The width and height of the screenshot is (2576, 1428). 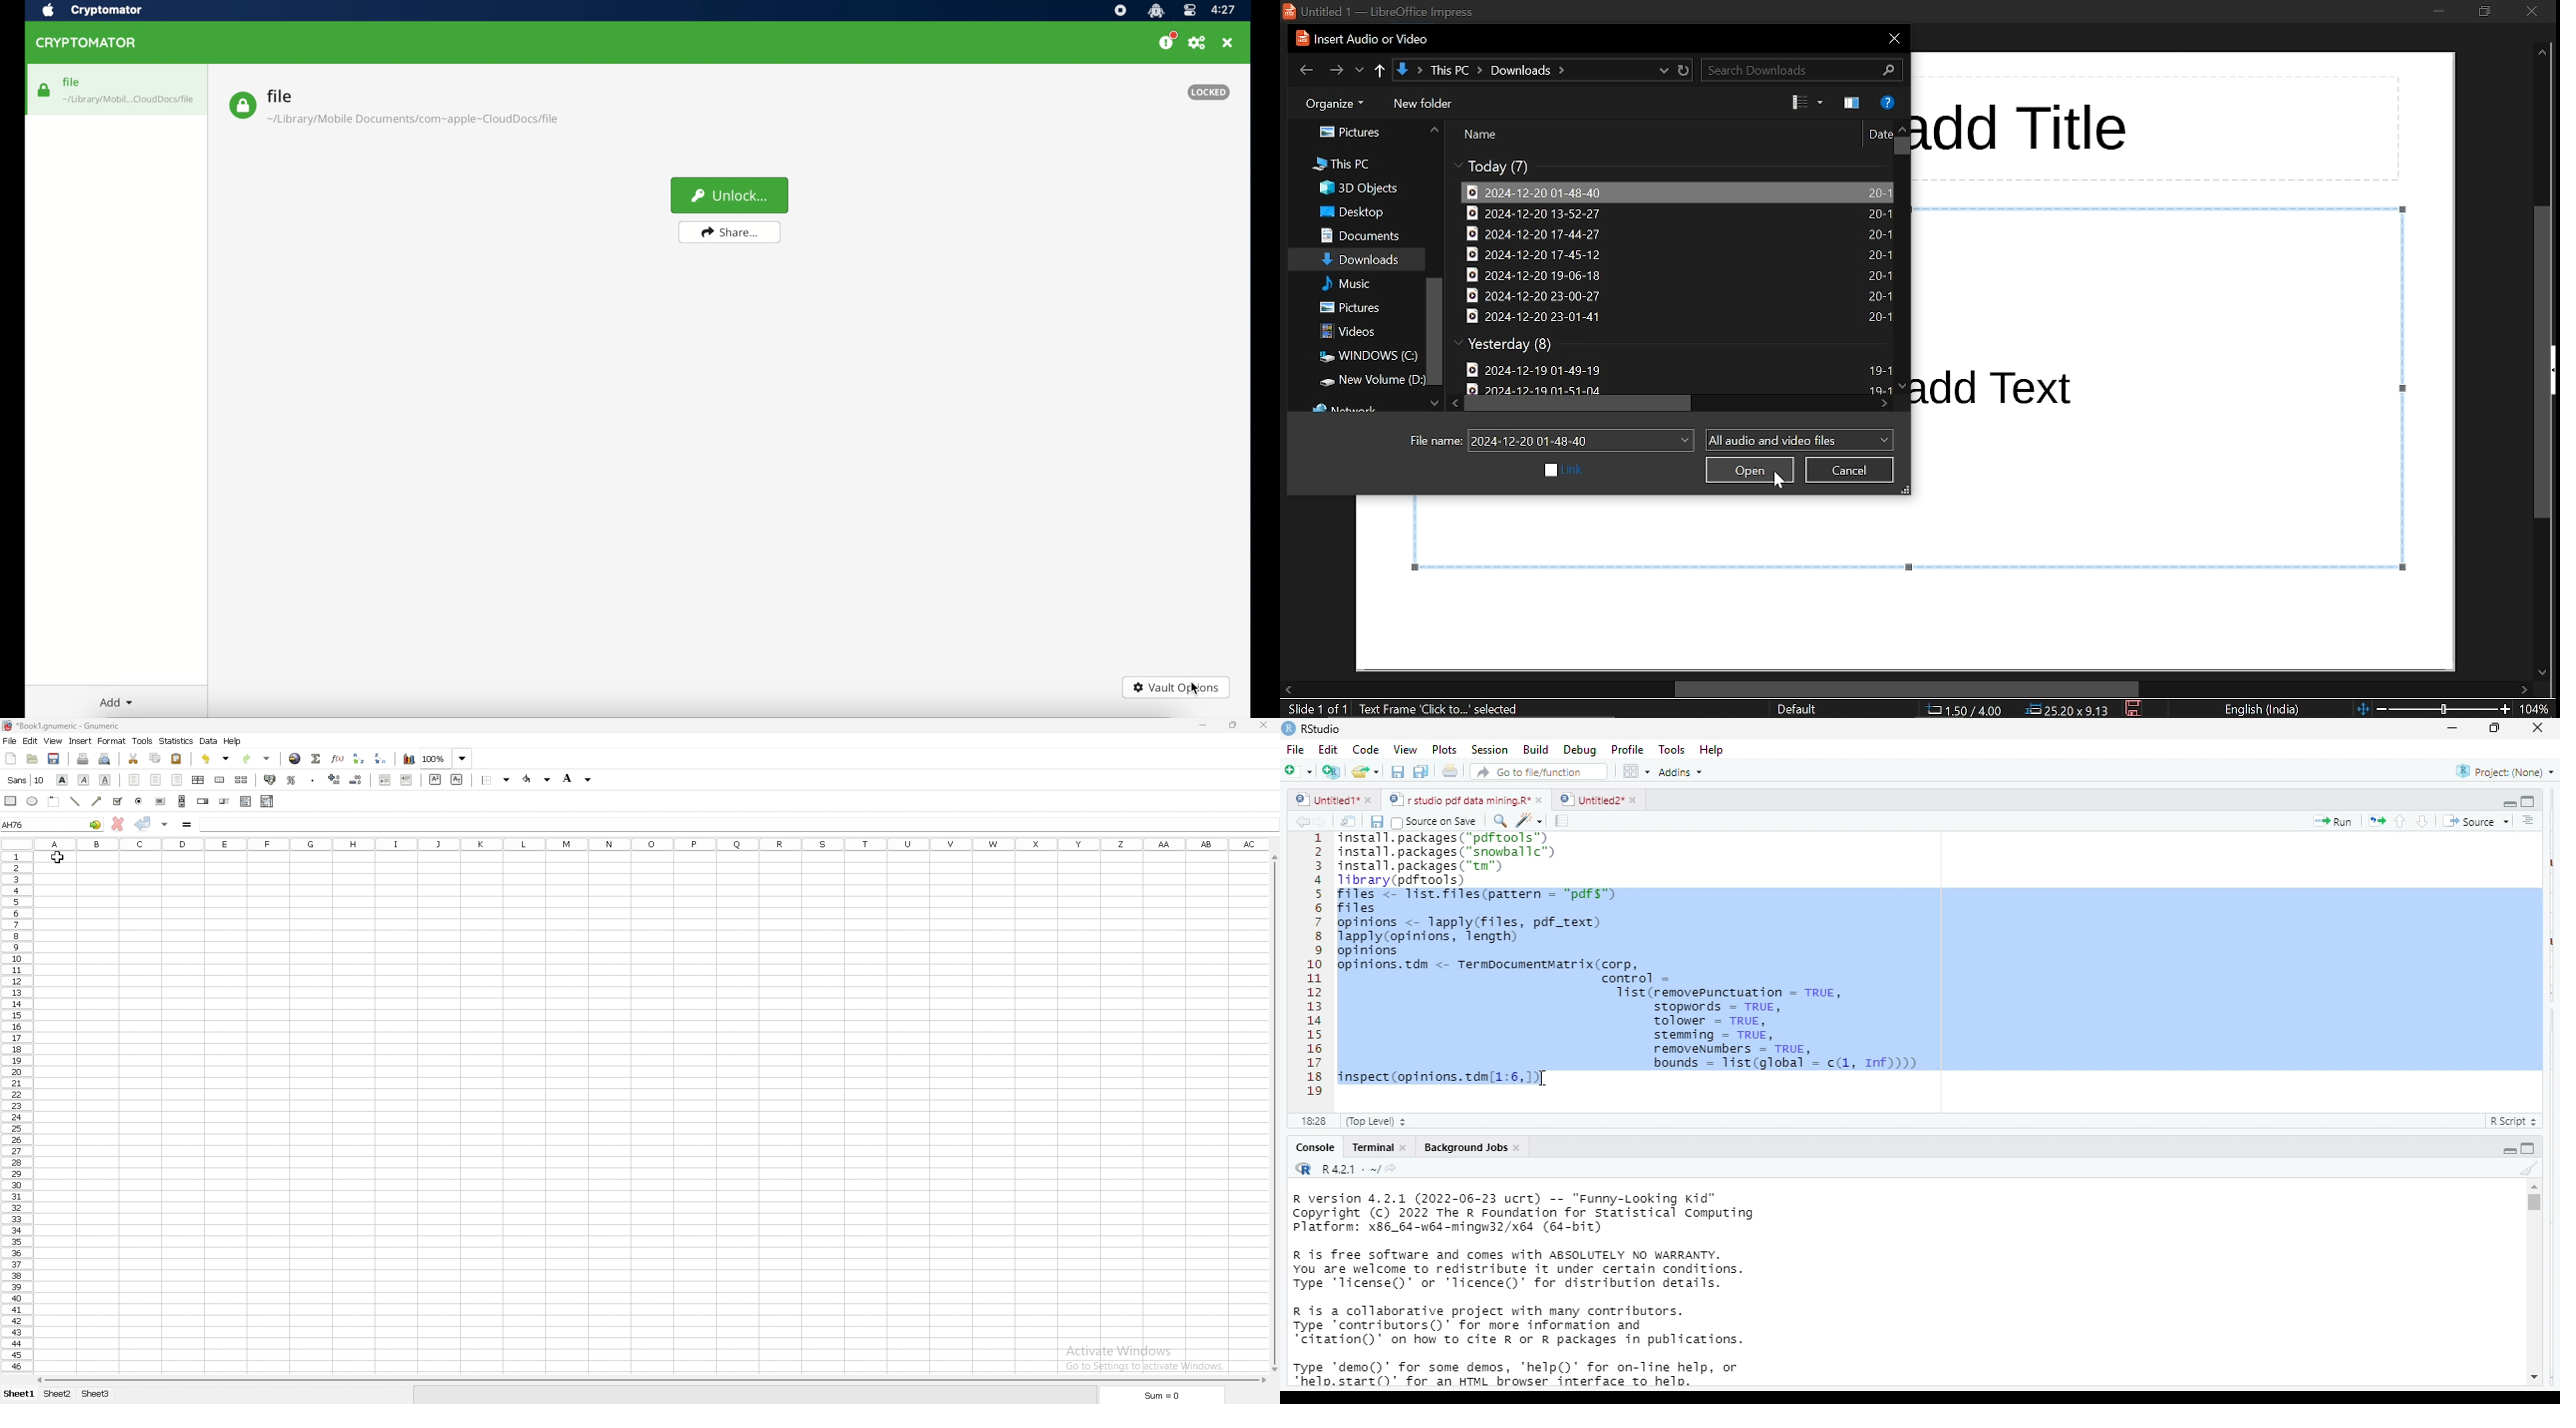 I want to click on horizontal scrollbar, so click(x=1582, y=405).